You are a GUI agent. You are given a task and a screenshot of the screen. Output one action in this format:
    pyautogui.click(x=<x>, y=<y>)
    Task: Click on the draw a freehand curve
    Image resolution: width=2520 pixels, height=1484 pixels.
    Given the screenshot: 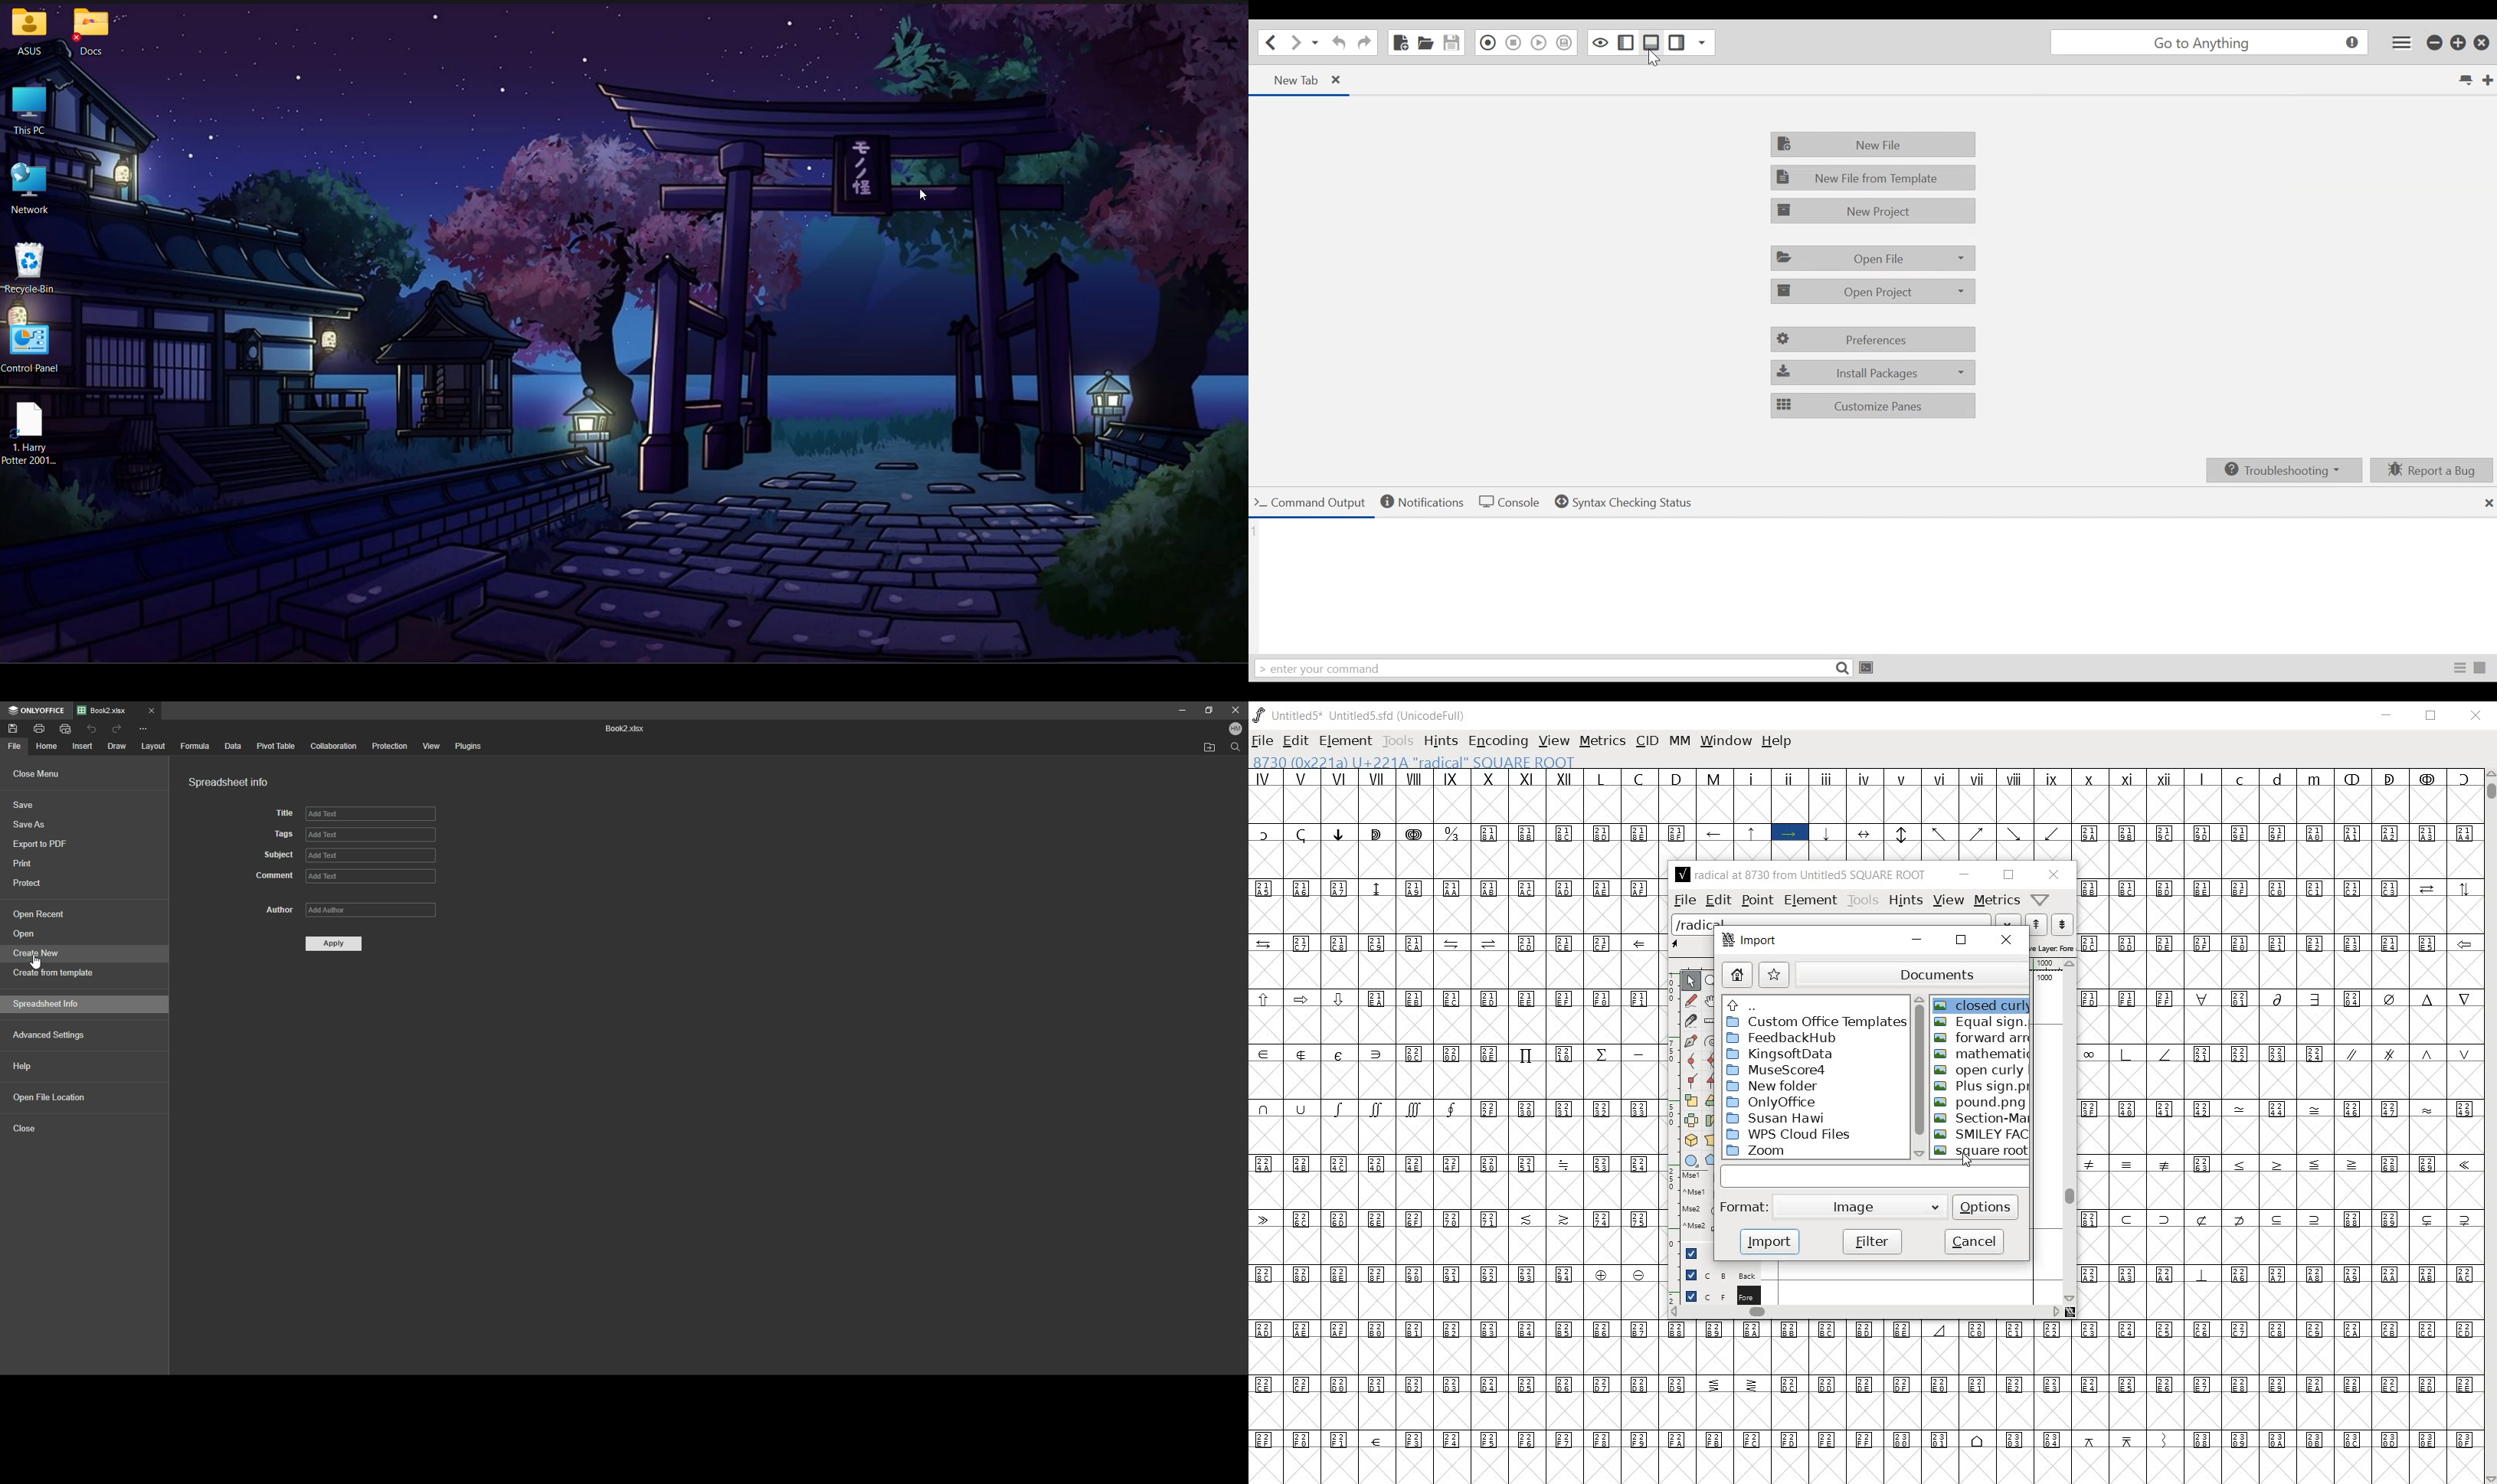 What is the action you would take?
    pyautogui.click(x=1690, y=1000)
    